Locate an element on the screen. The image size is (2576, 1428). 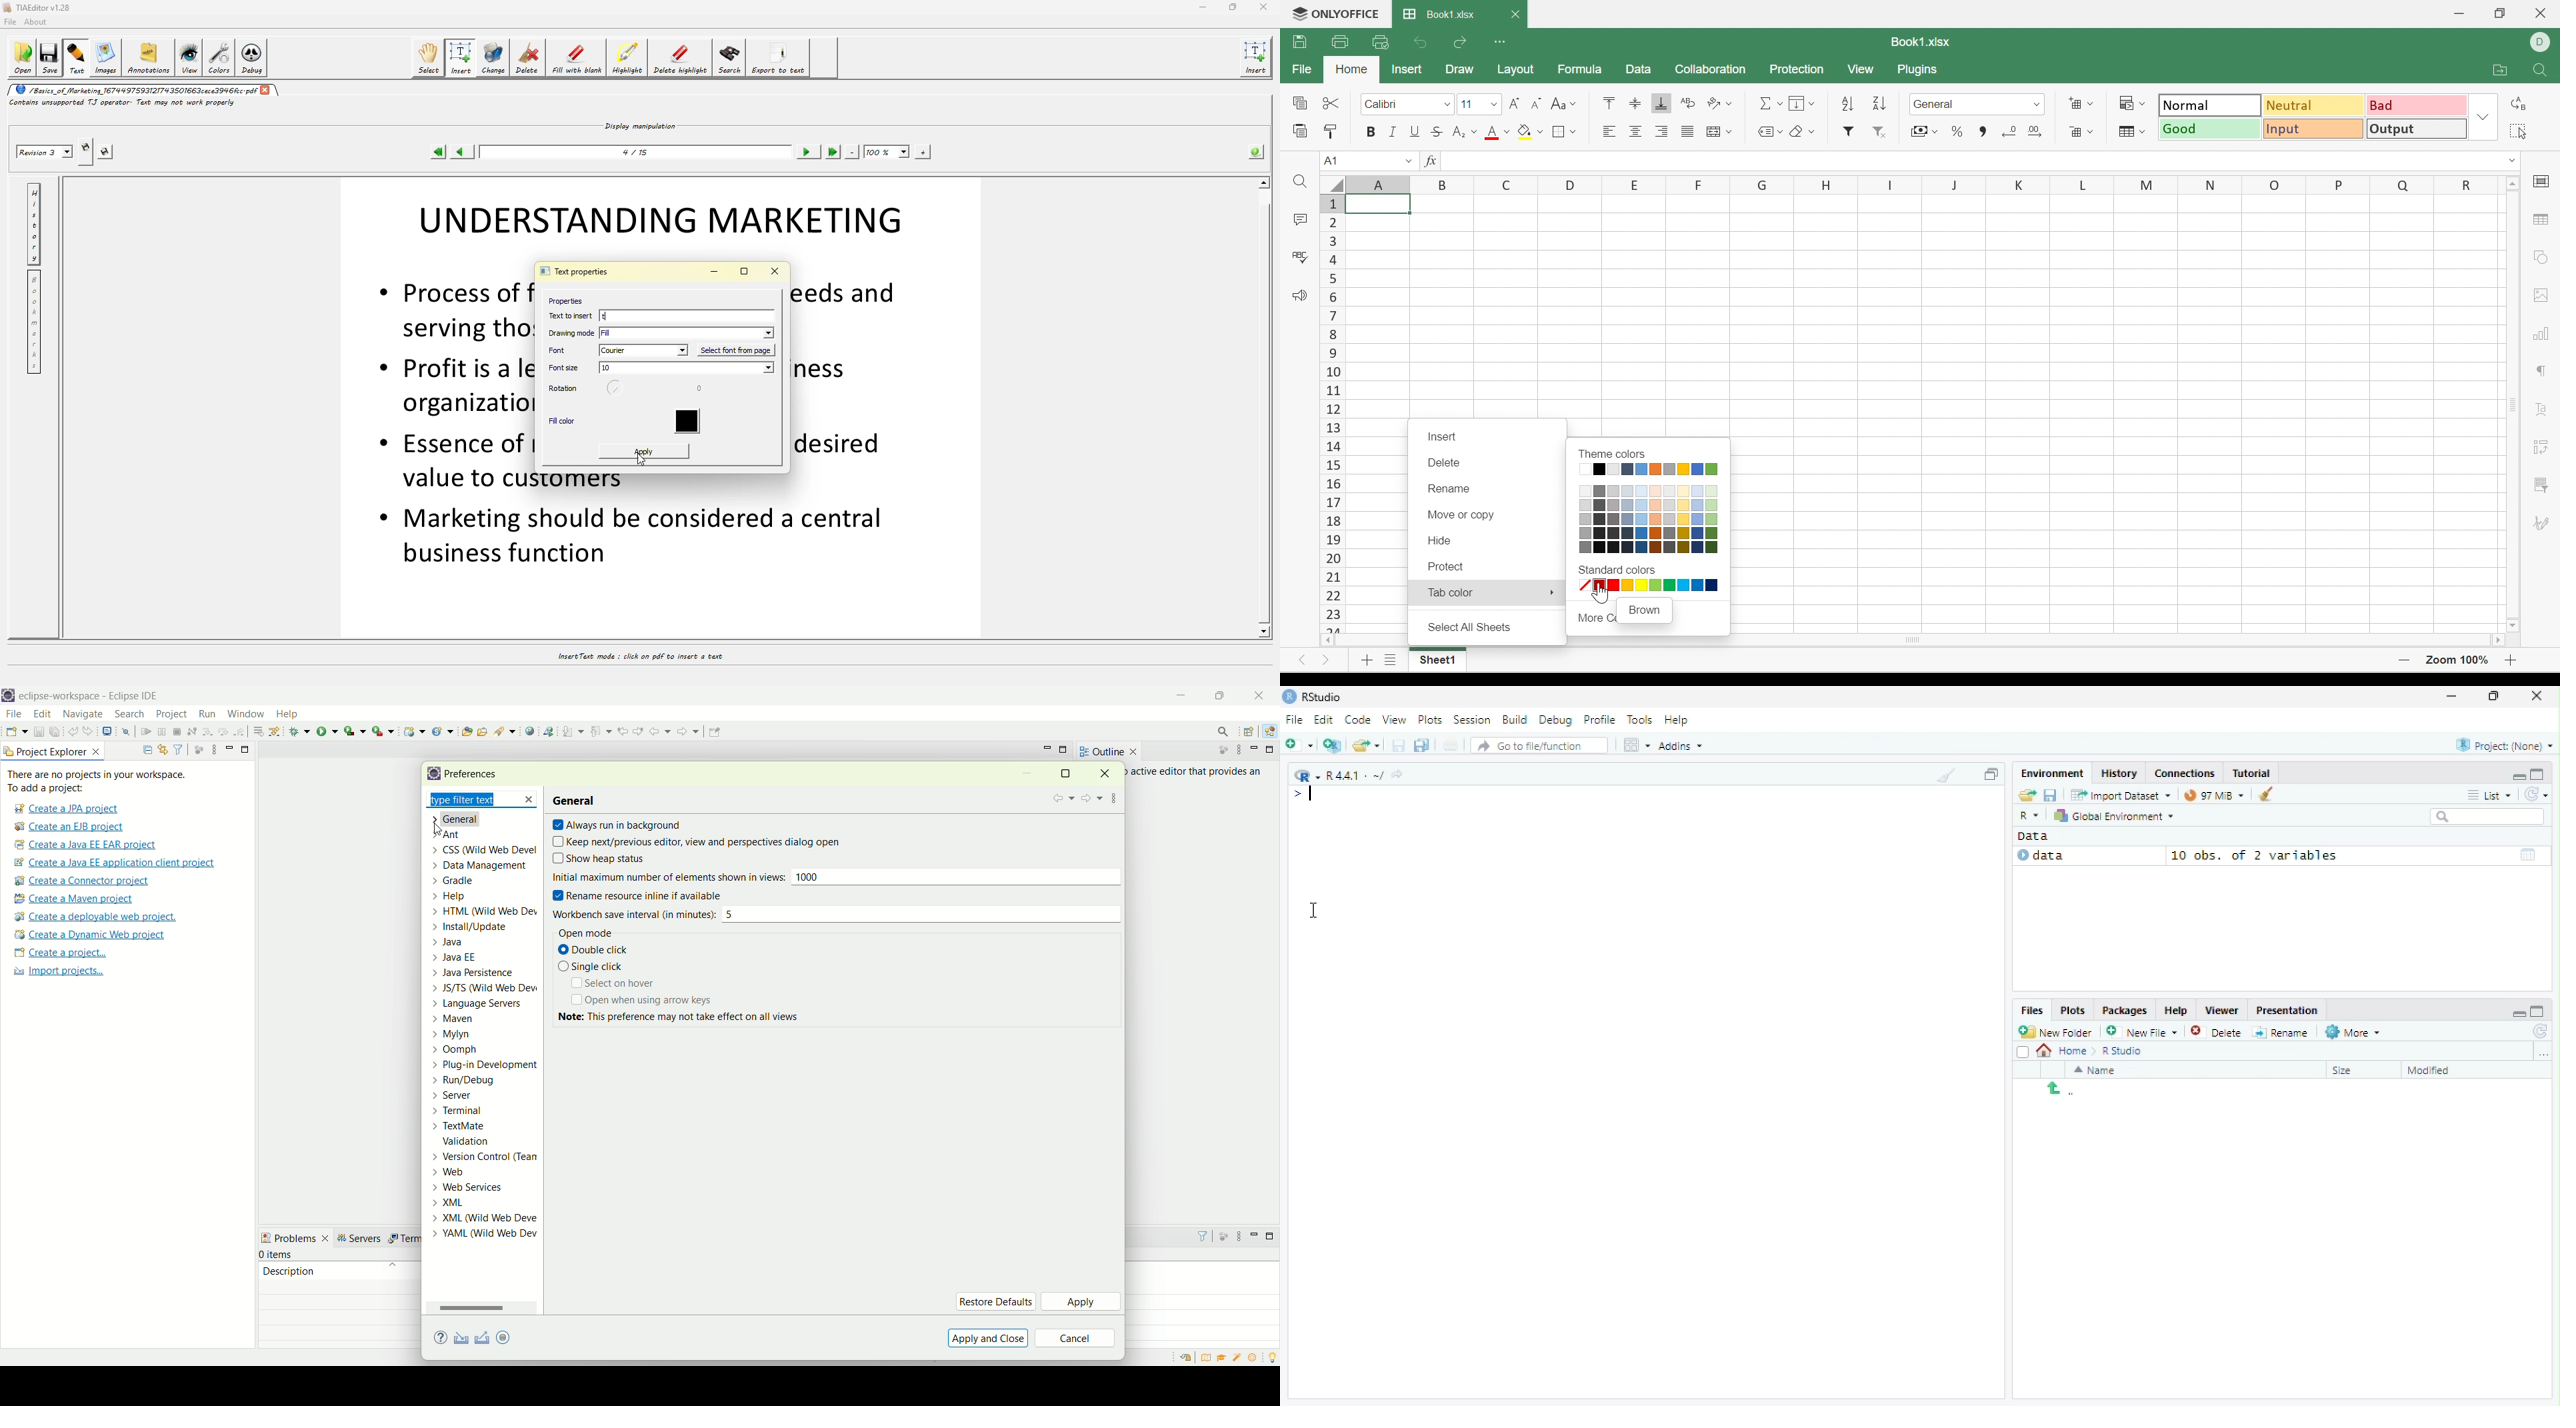
validation is located at coordinates (487, 1141).